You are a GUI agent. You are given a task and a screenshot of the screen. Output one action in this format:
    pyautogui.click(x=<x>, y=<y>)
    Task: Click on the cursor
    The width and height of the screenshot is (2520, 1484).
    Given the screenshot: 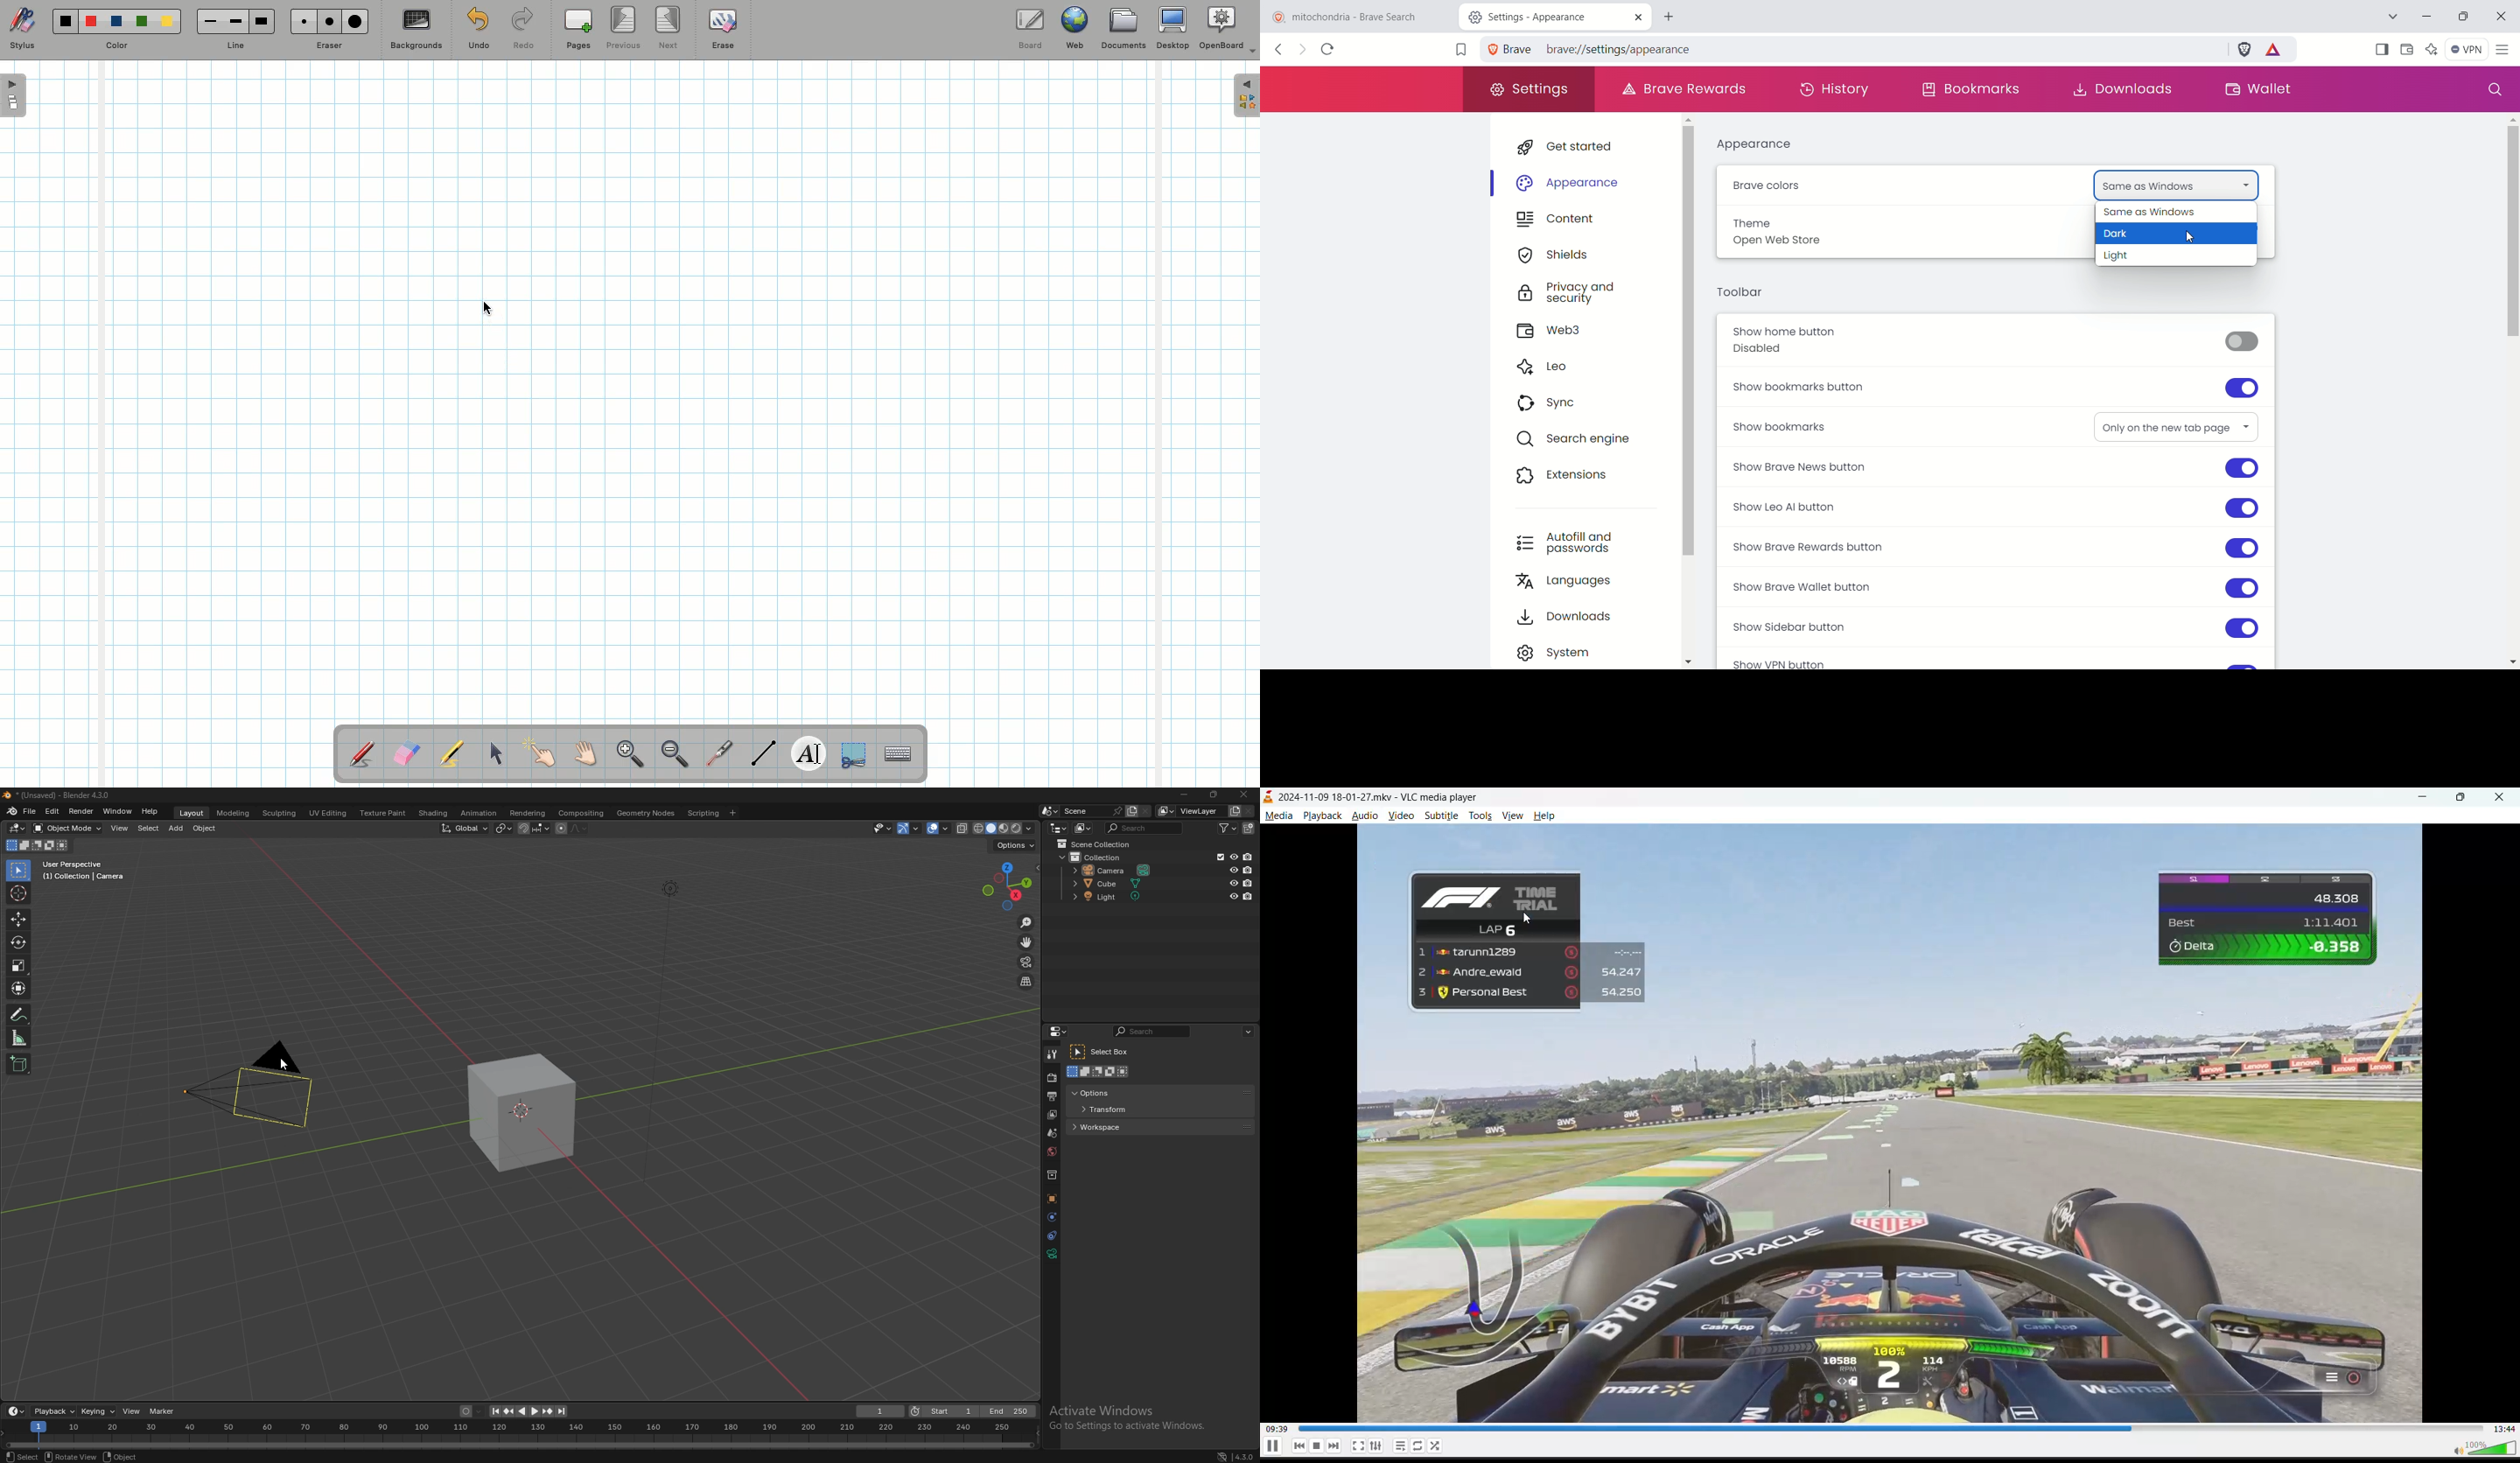 What is the action you would take?
    pyautogui.click(x=1530, y=917)
    